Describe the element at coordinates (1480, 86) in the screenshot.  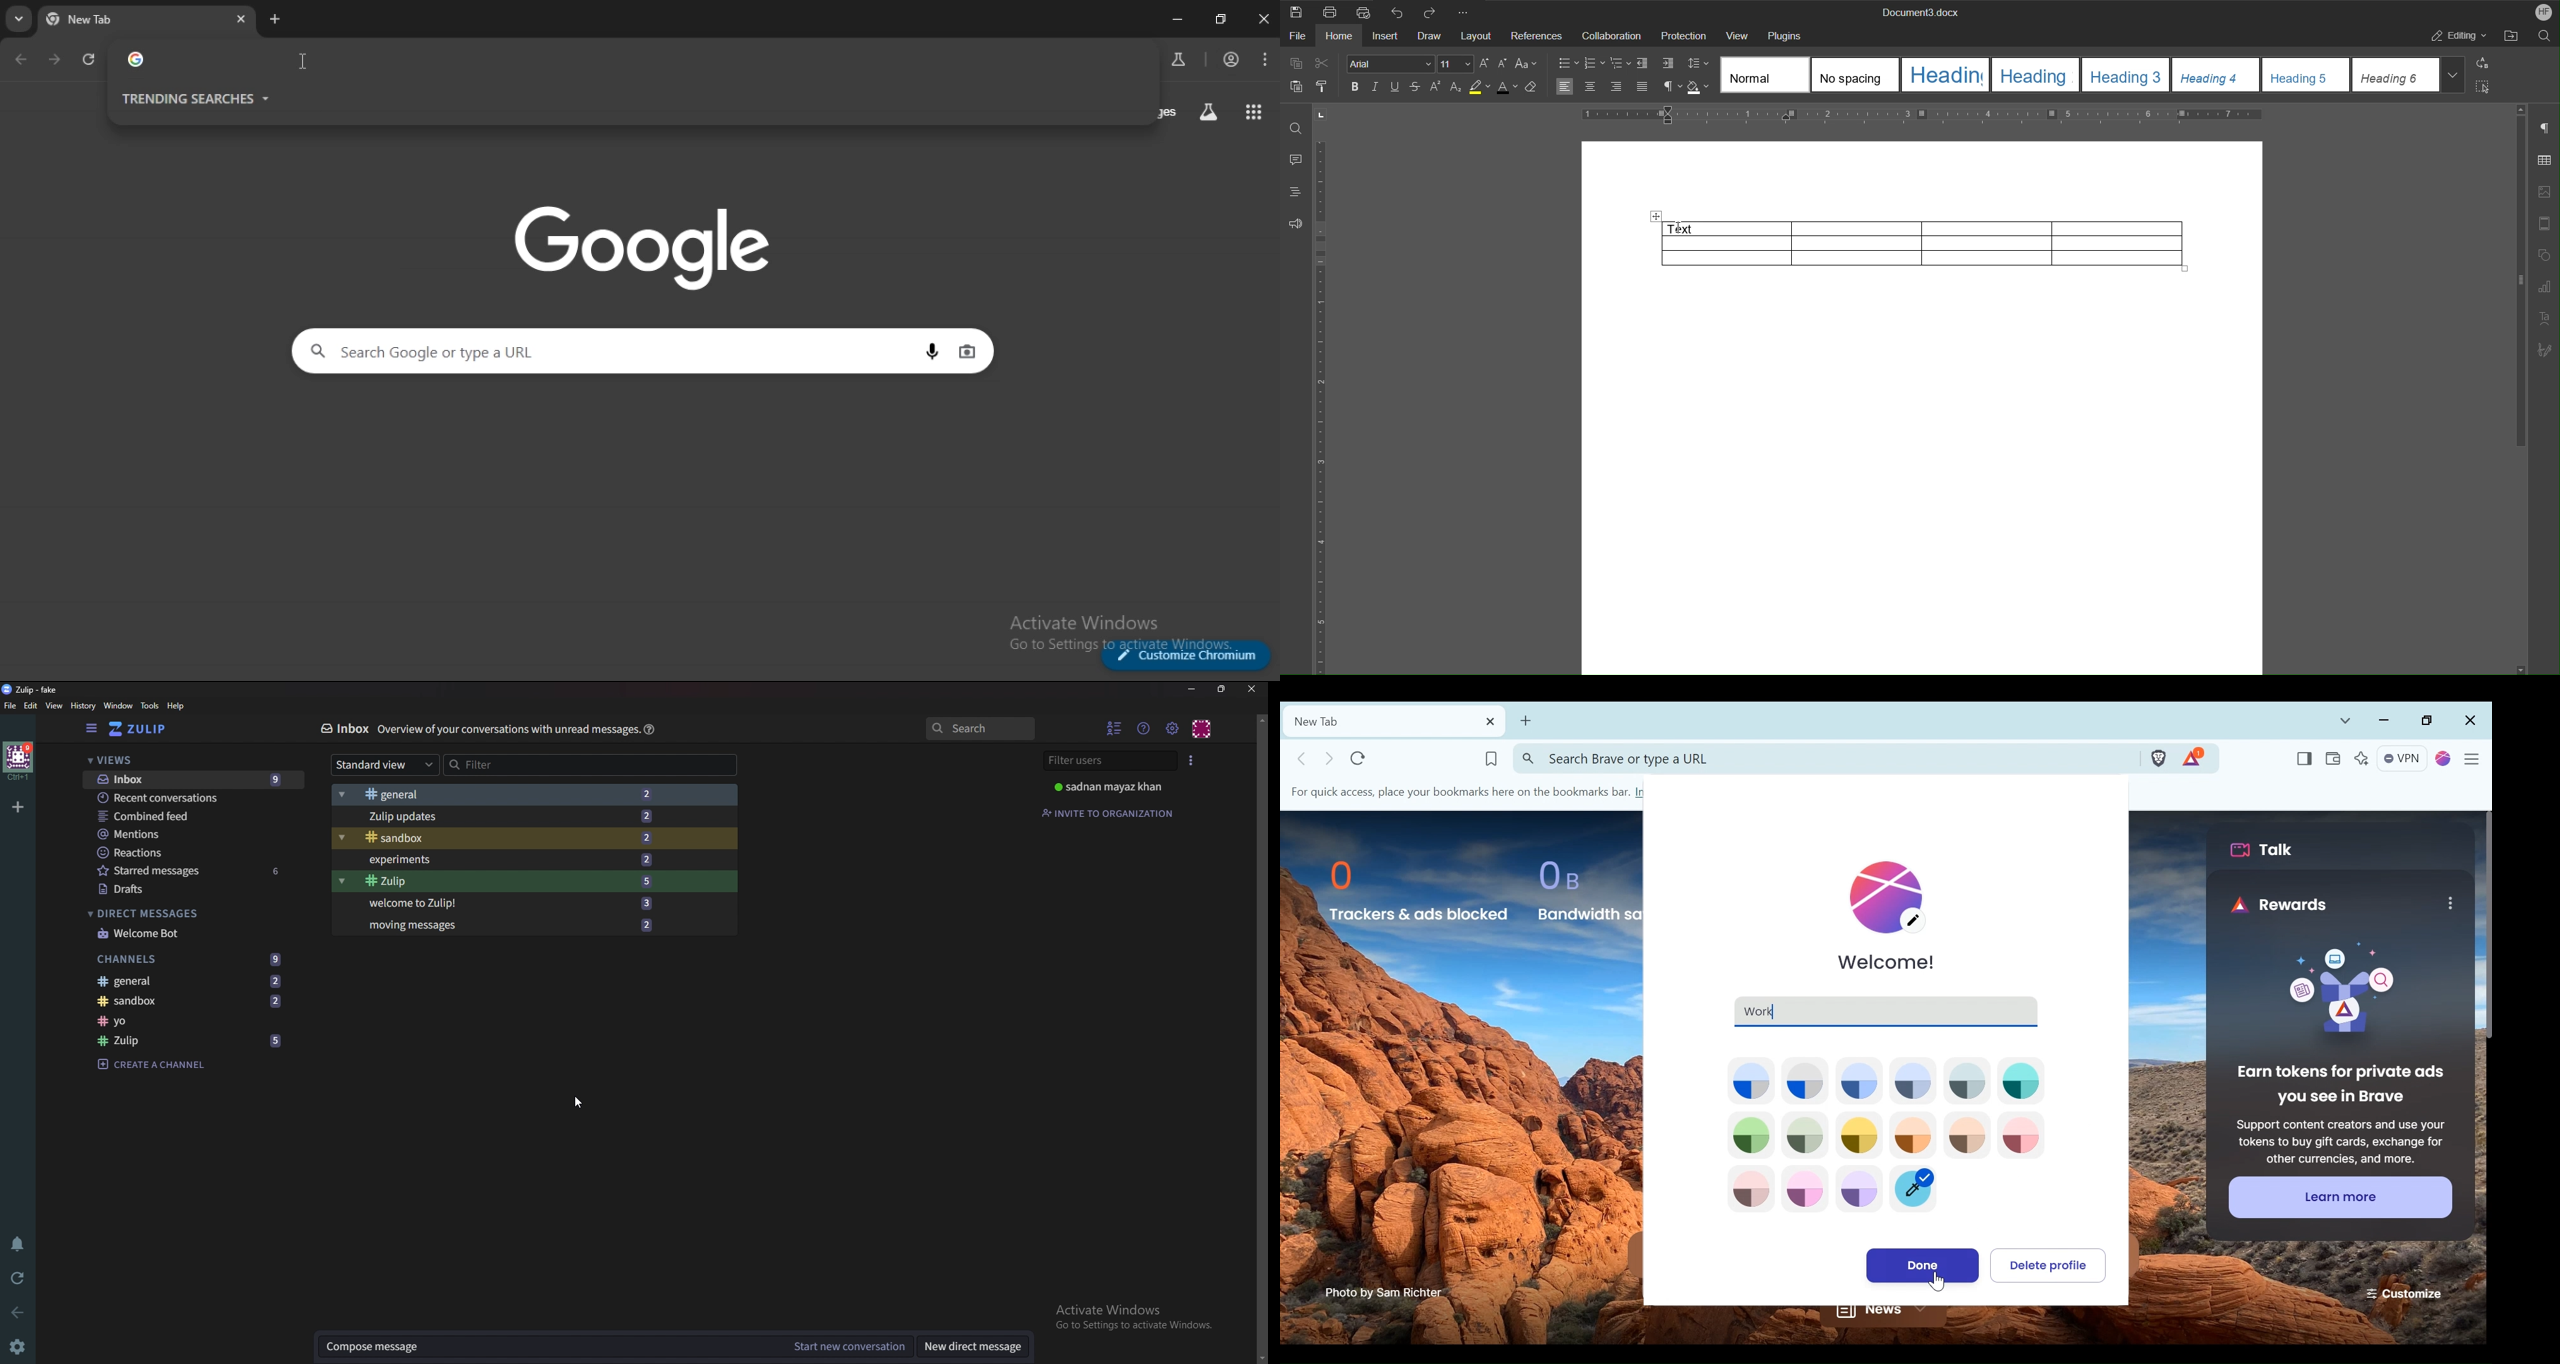
I see `Highlight` at that location.